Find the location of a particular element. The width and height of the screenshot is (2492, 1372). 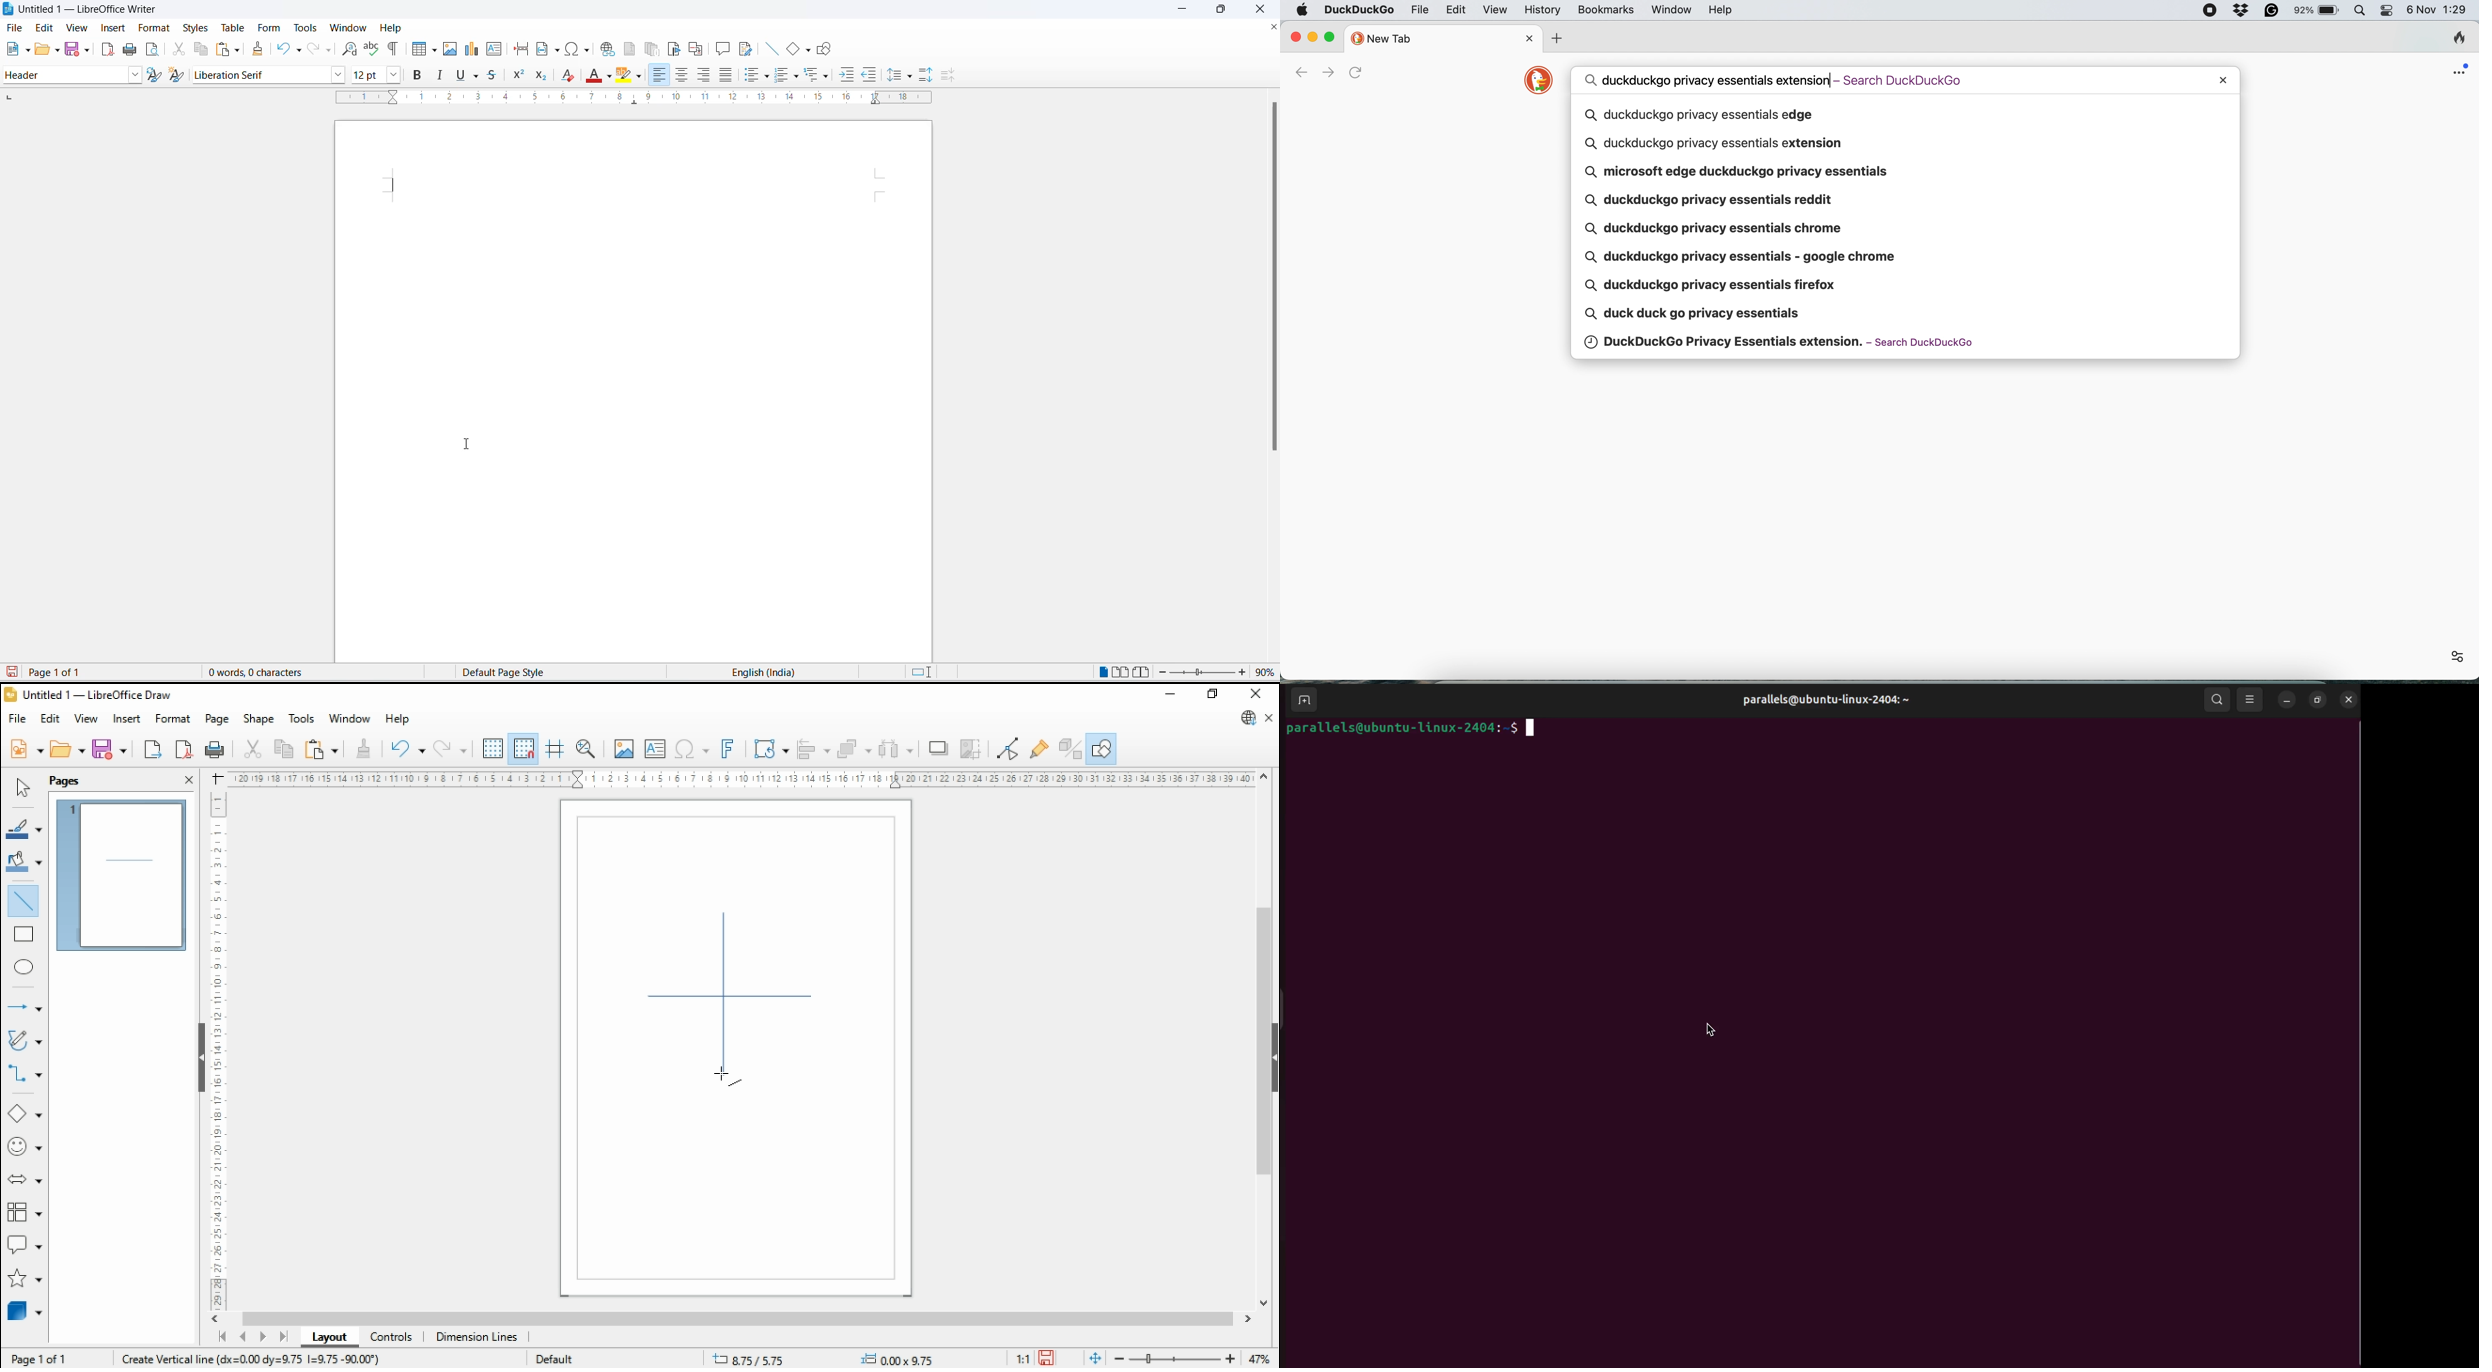

cursor is located at coordinates (111, 31).